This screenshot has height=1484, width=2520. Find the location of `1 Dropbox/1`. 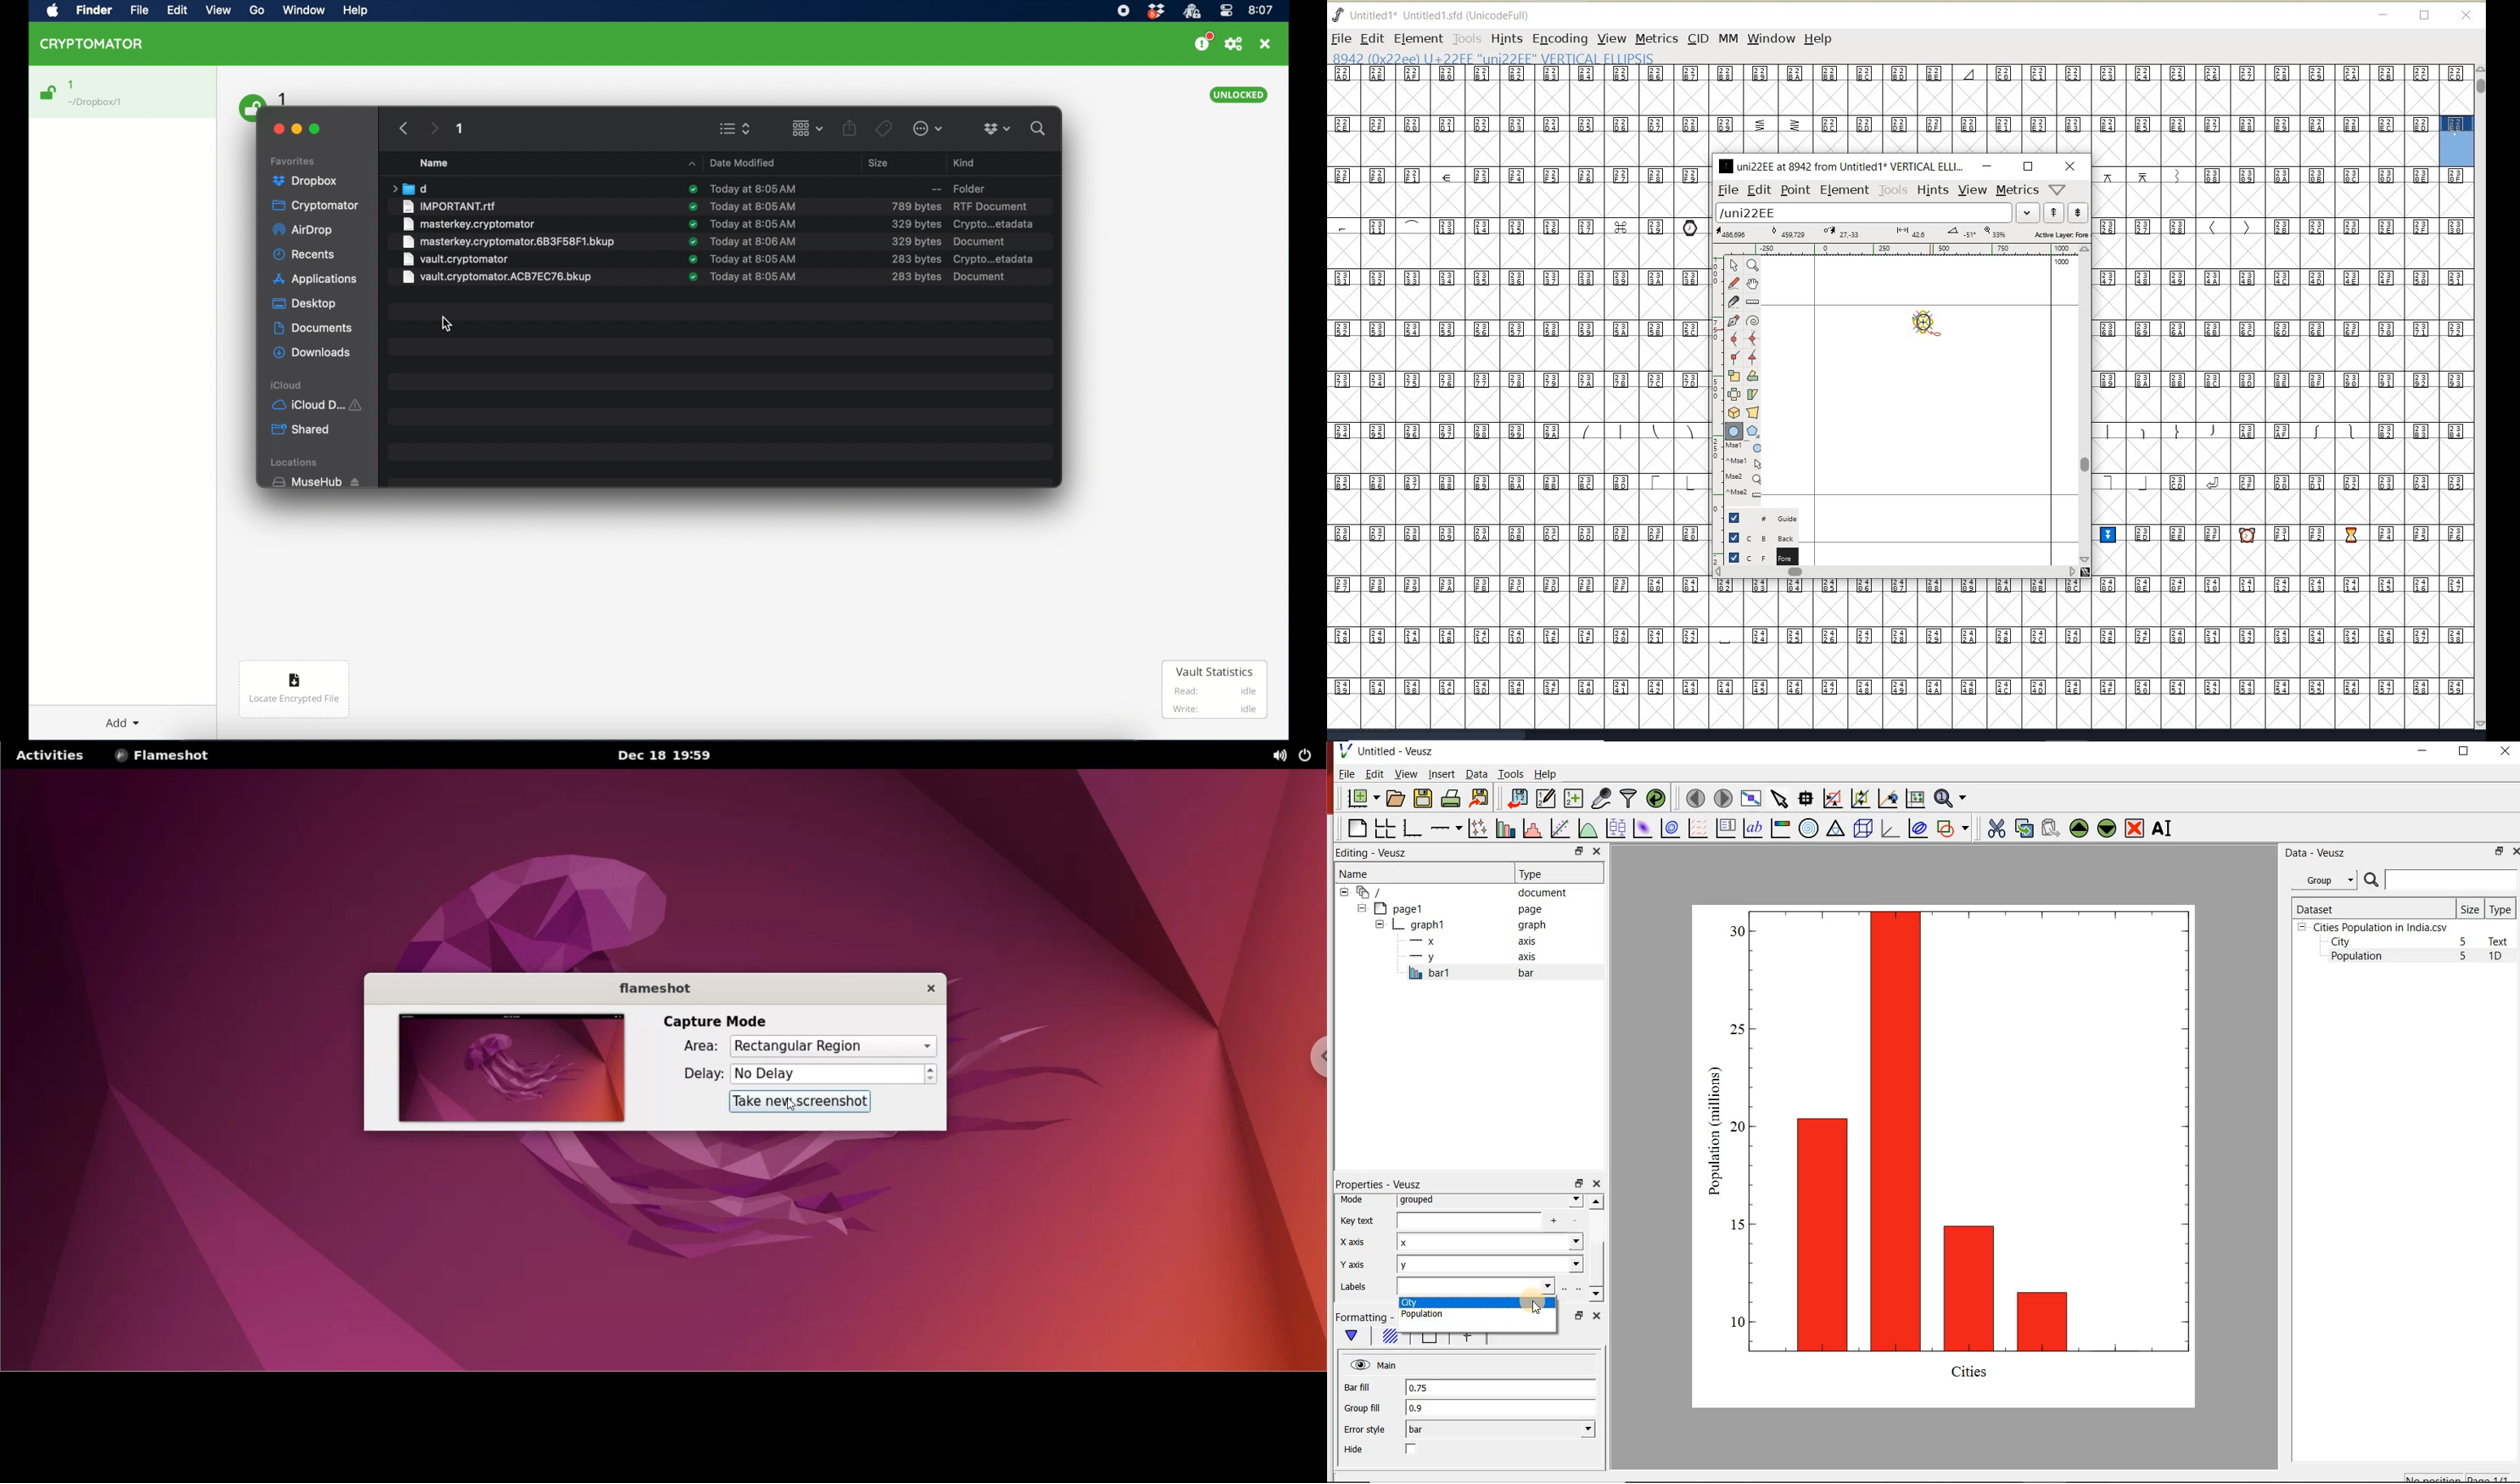

1 Dropbox/1 is located at coordinates (104, 94).